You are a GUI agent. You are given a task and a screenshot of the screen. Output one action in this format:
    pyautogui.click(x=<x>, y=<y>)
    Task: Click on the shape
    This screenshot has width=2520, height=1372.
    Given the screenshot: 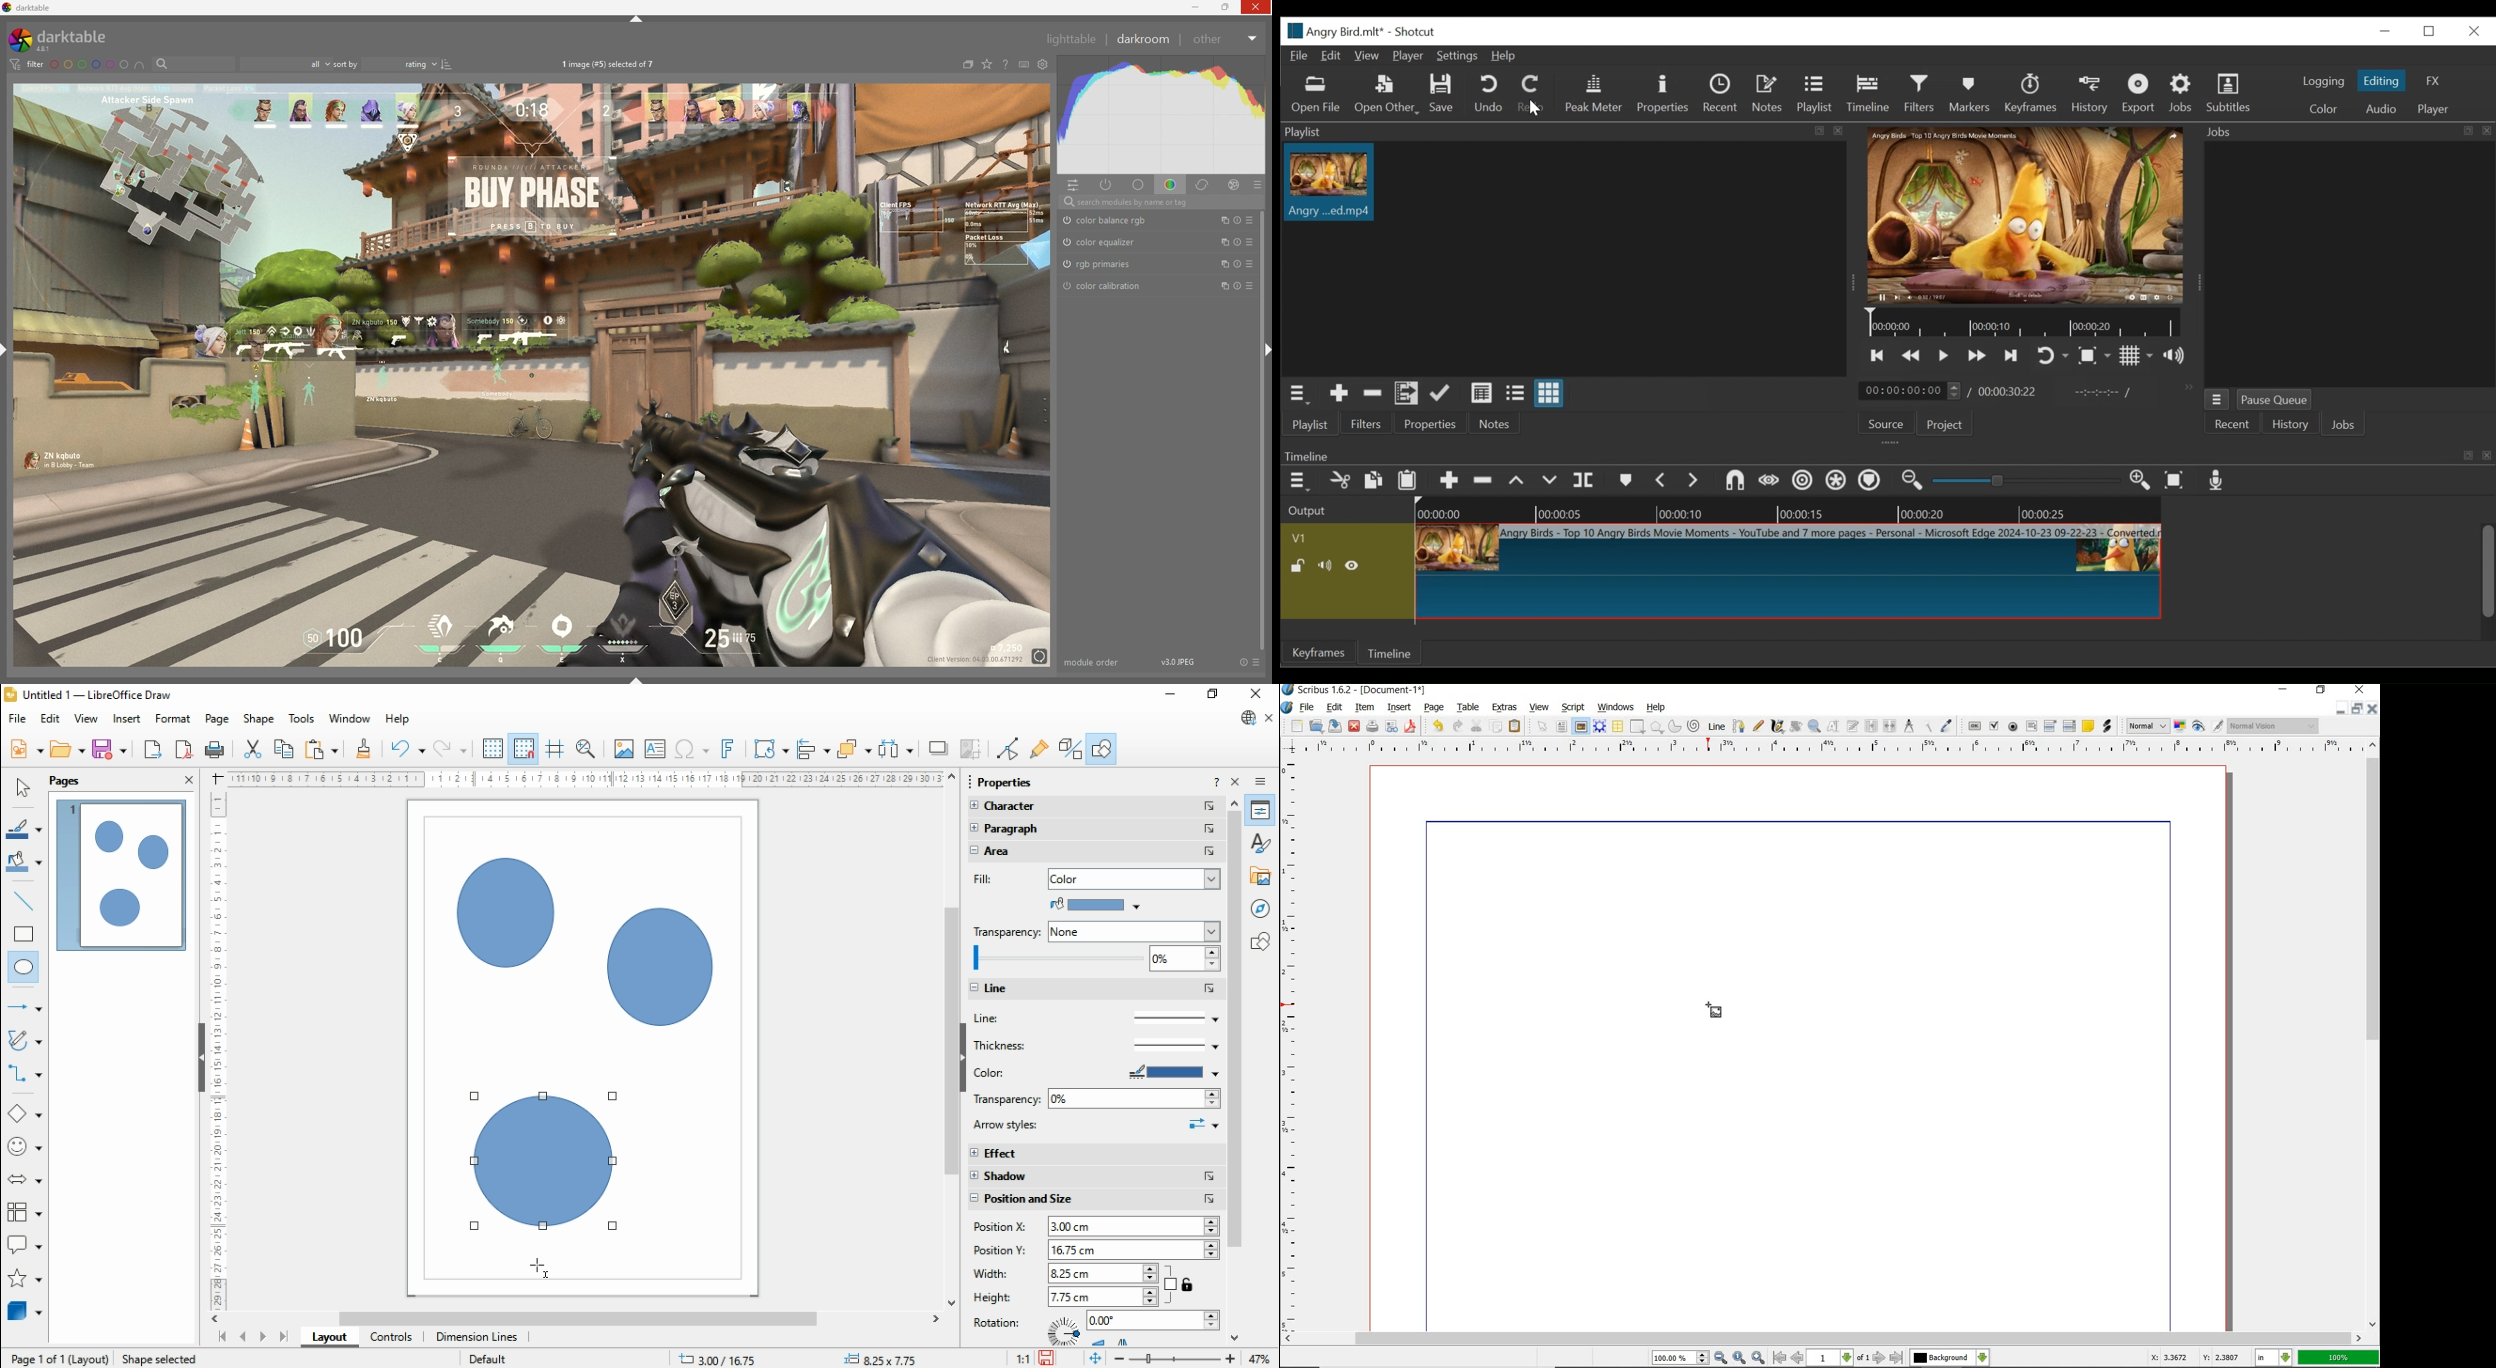 What is the action you would take?
    pyautogui.click(x=258, y=719)
    